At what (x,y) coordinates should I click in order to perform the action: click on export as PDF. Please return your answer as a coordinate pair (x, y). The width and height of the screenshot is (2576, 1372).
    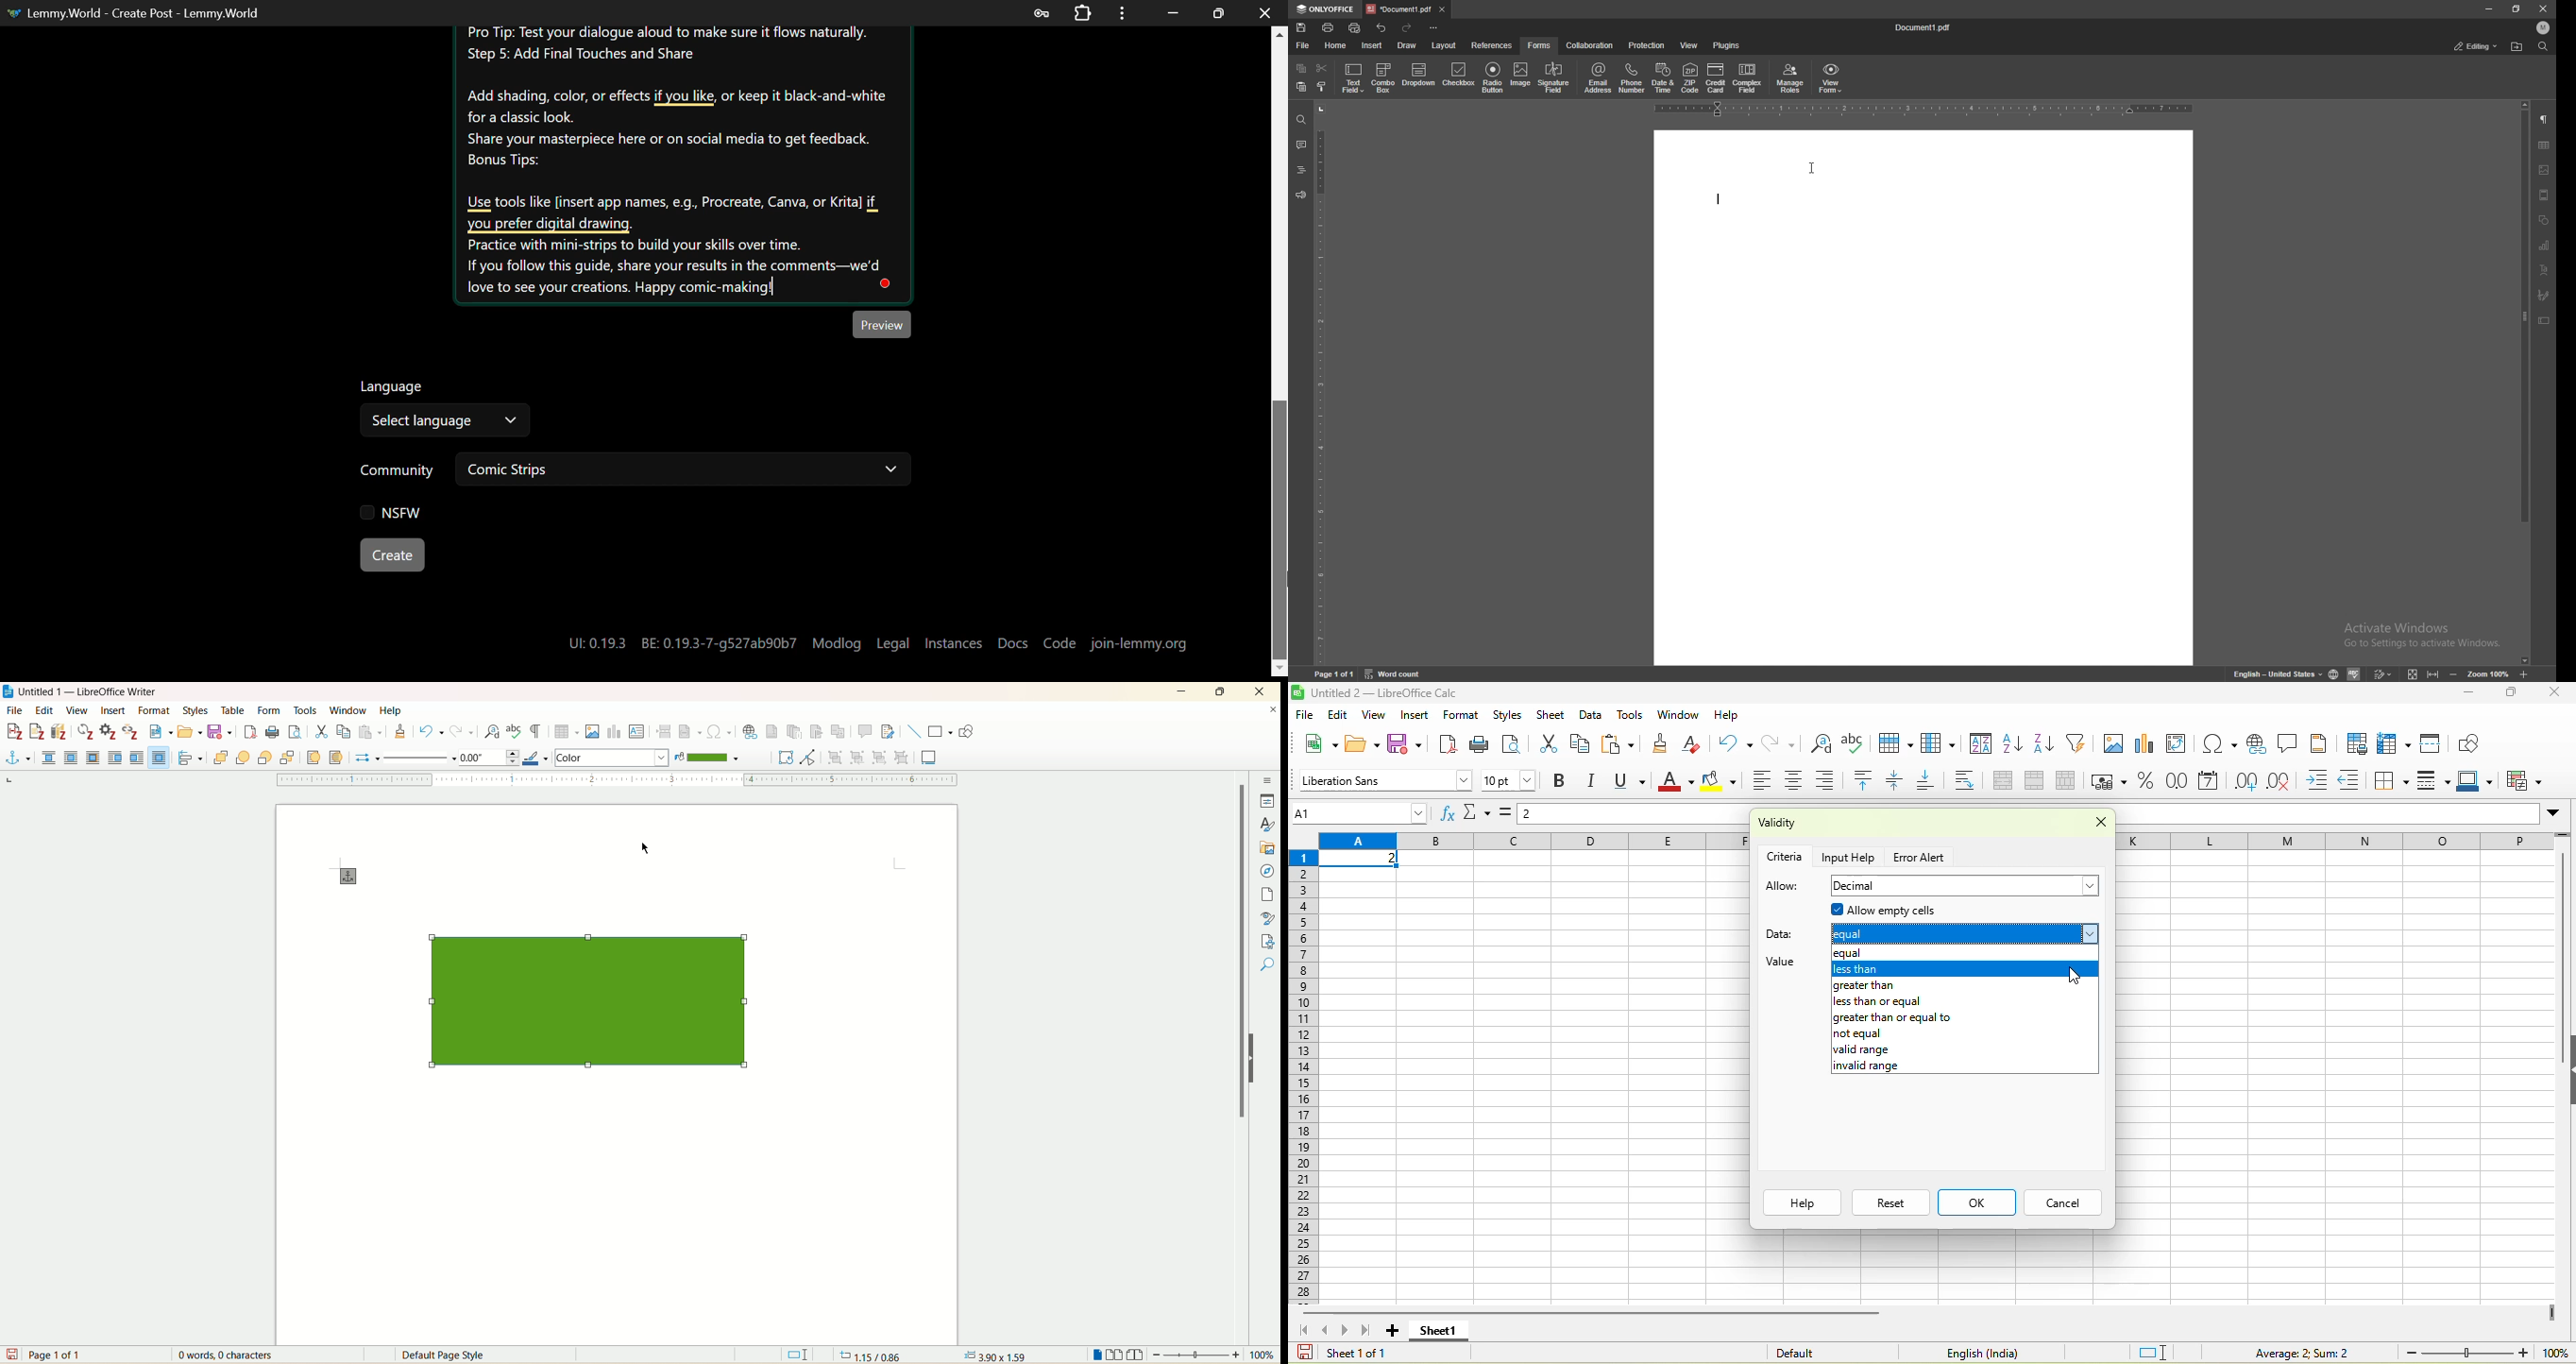
    Looking at the image, I should click on (250, 734).